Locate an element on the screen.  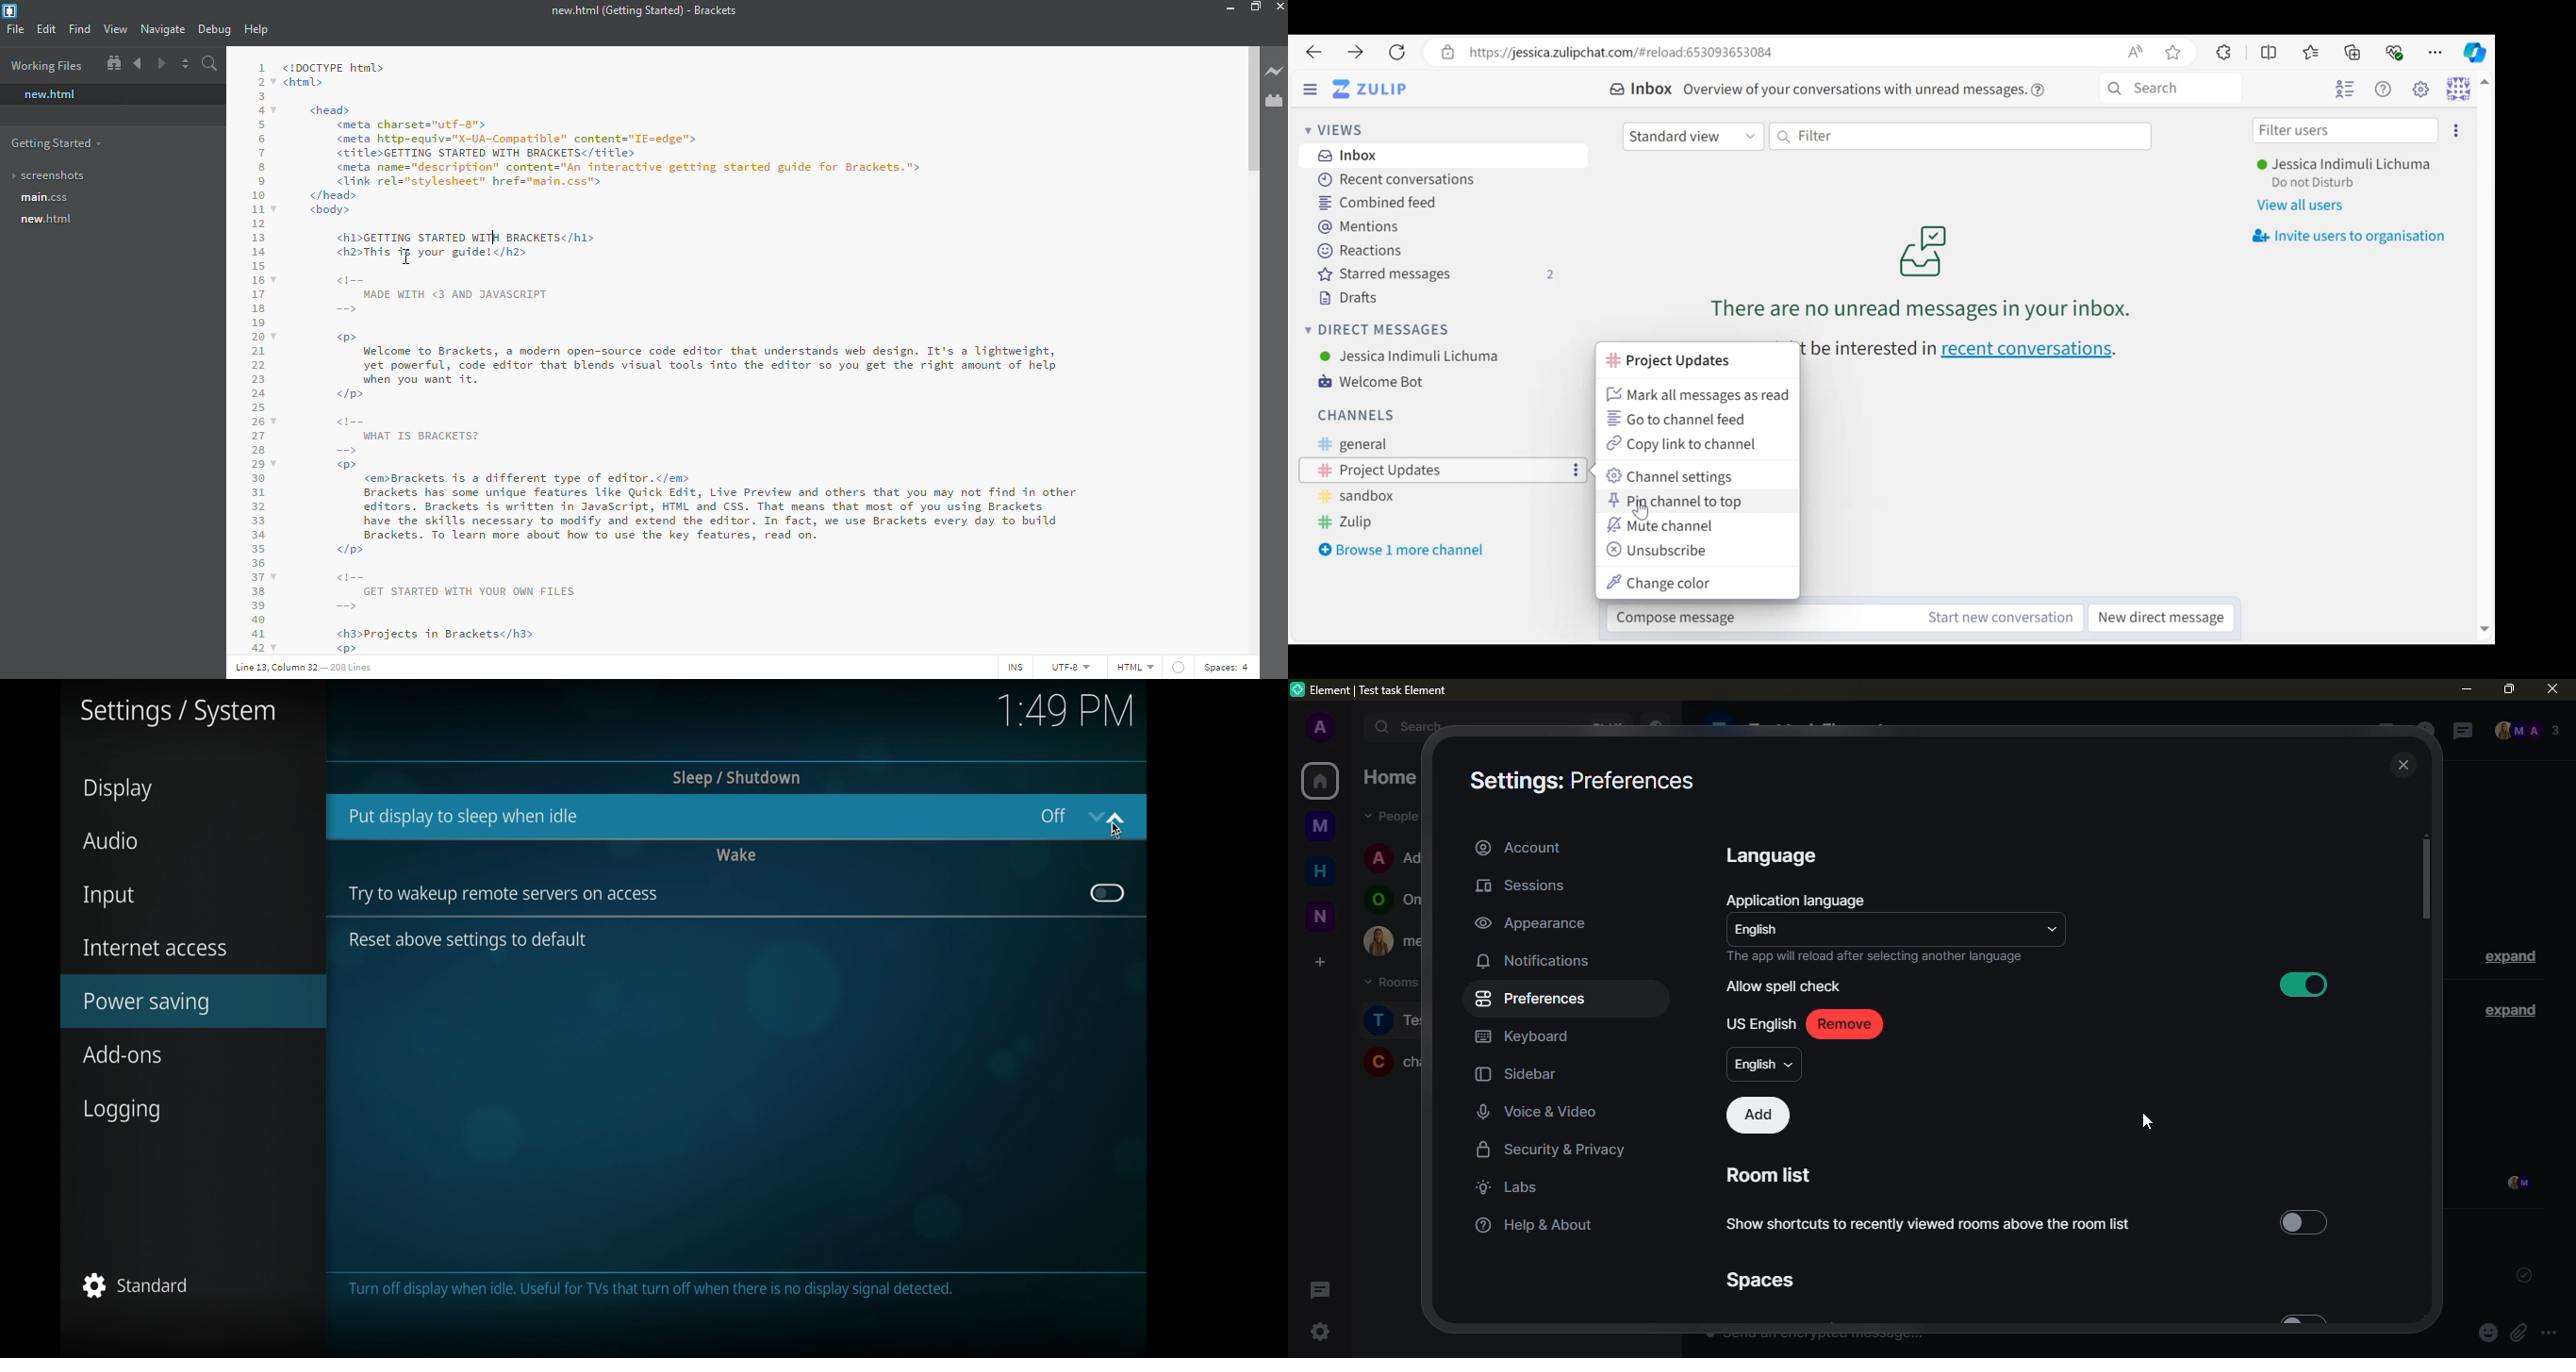
Split Screen is located at coordinates (2270, 52).